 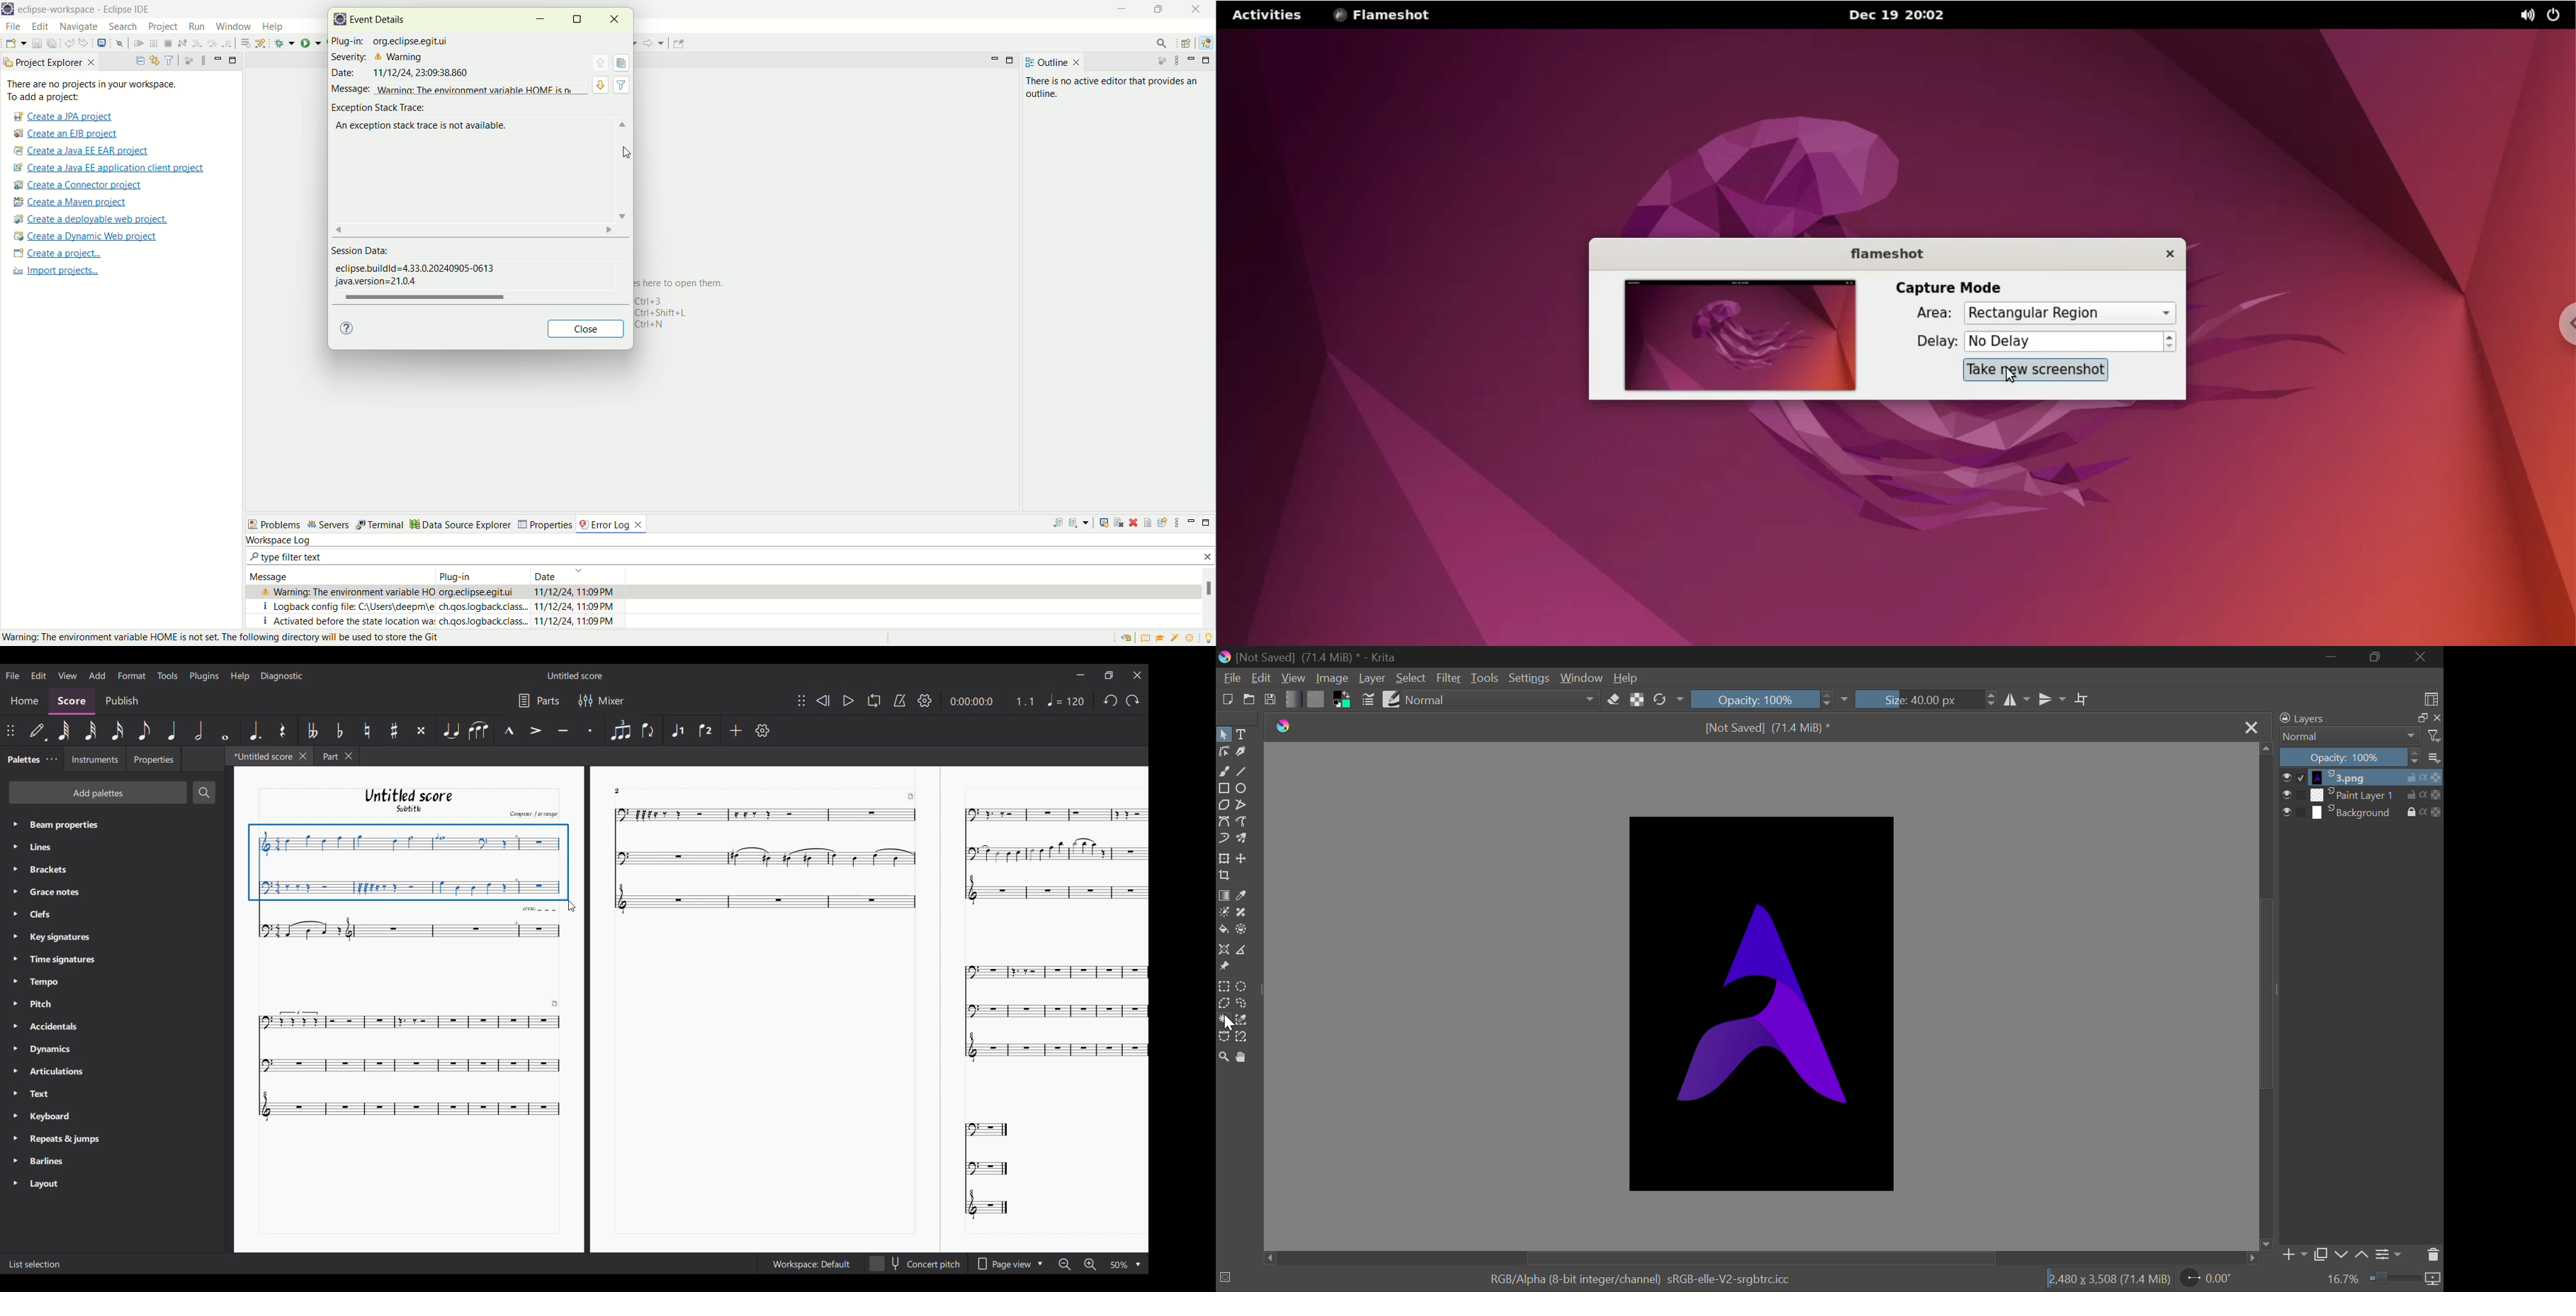 What do you see at coordinates (80, 26) in the screenshot?
I see `navigate` at bounding box center [80, 26].